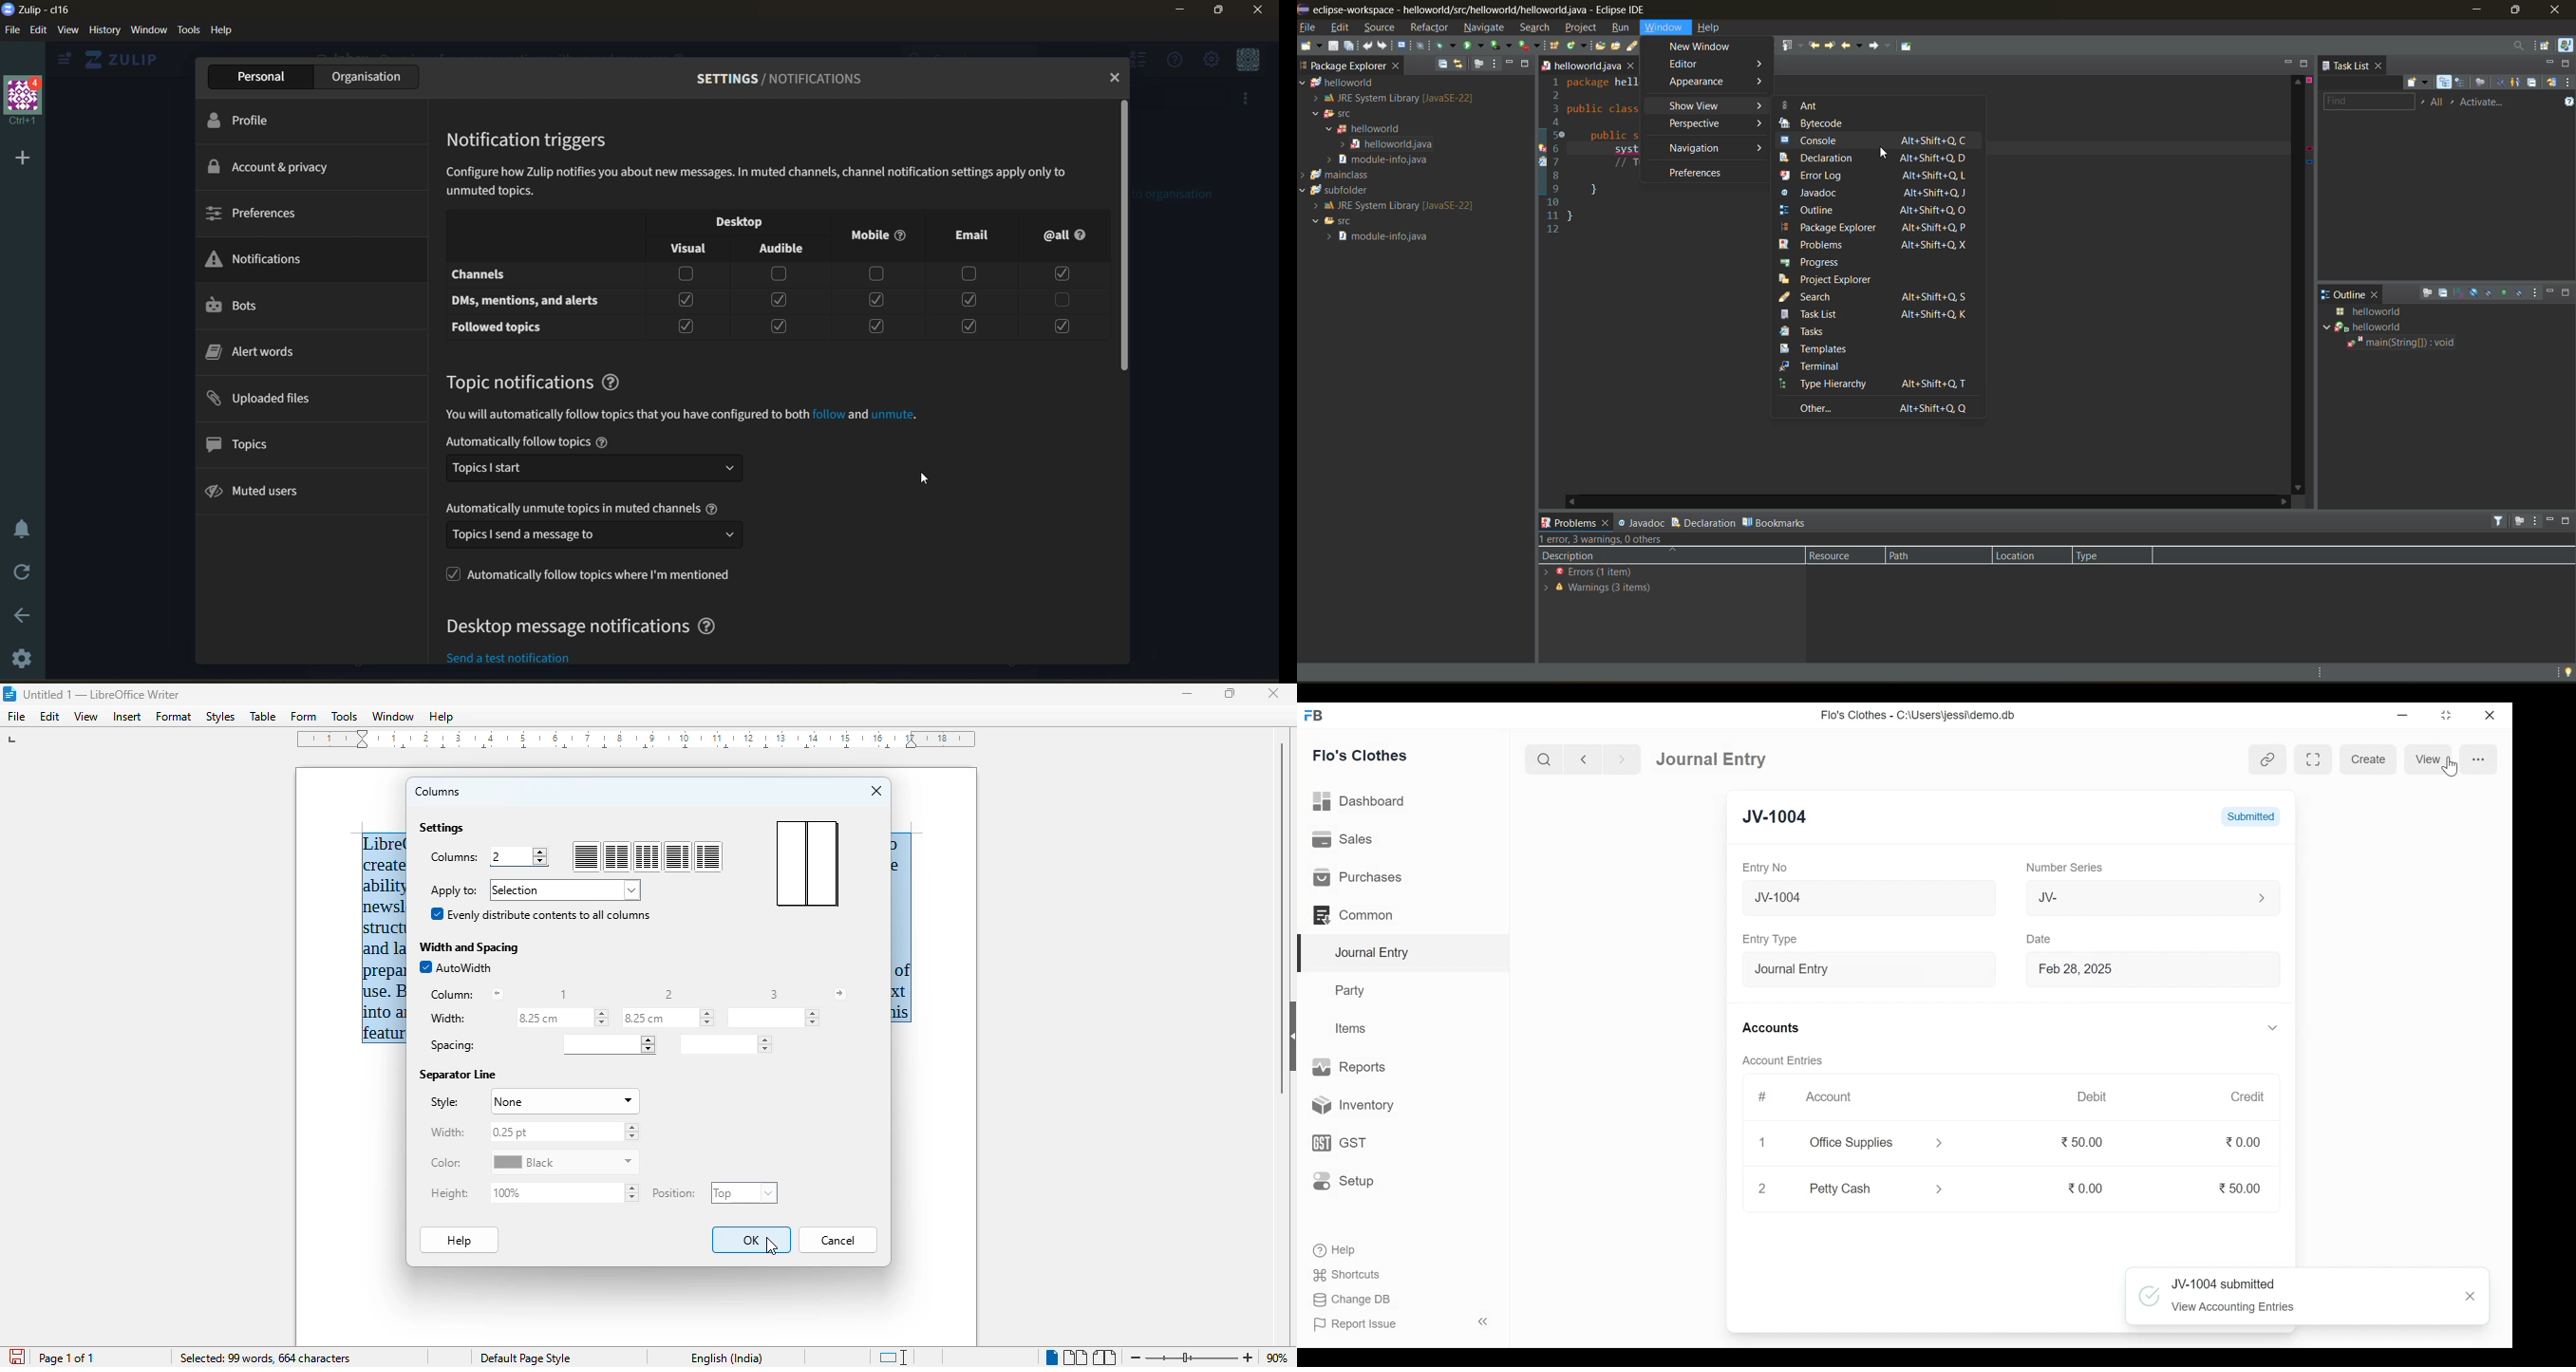  What do you see at coordinates (687, 248) in the screenshot?
I see `Visual` at bounding box center [687, 248].